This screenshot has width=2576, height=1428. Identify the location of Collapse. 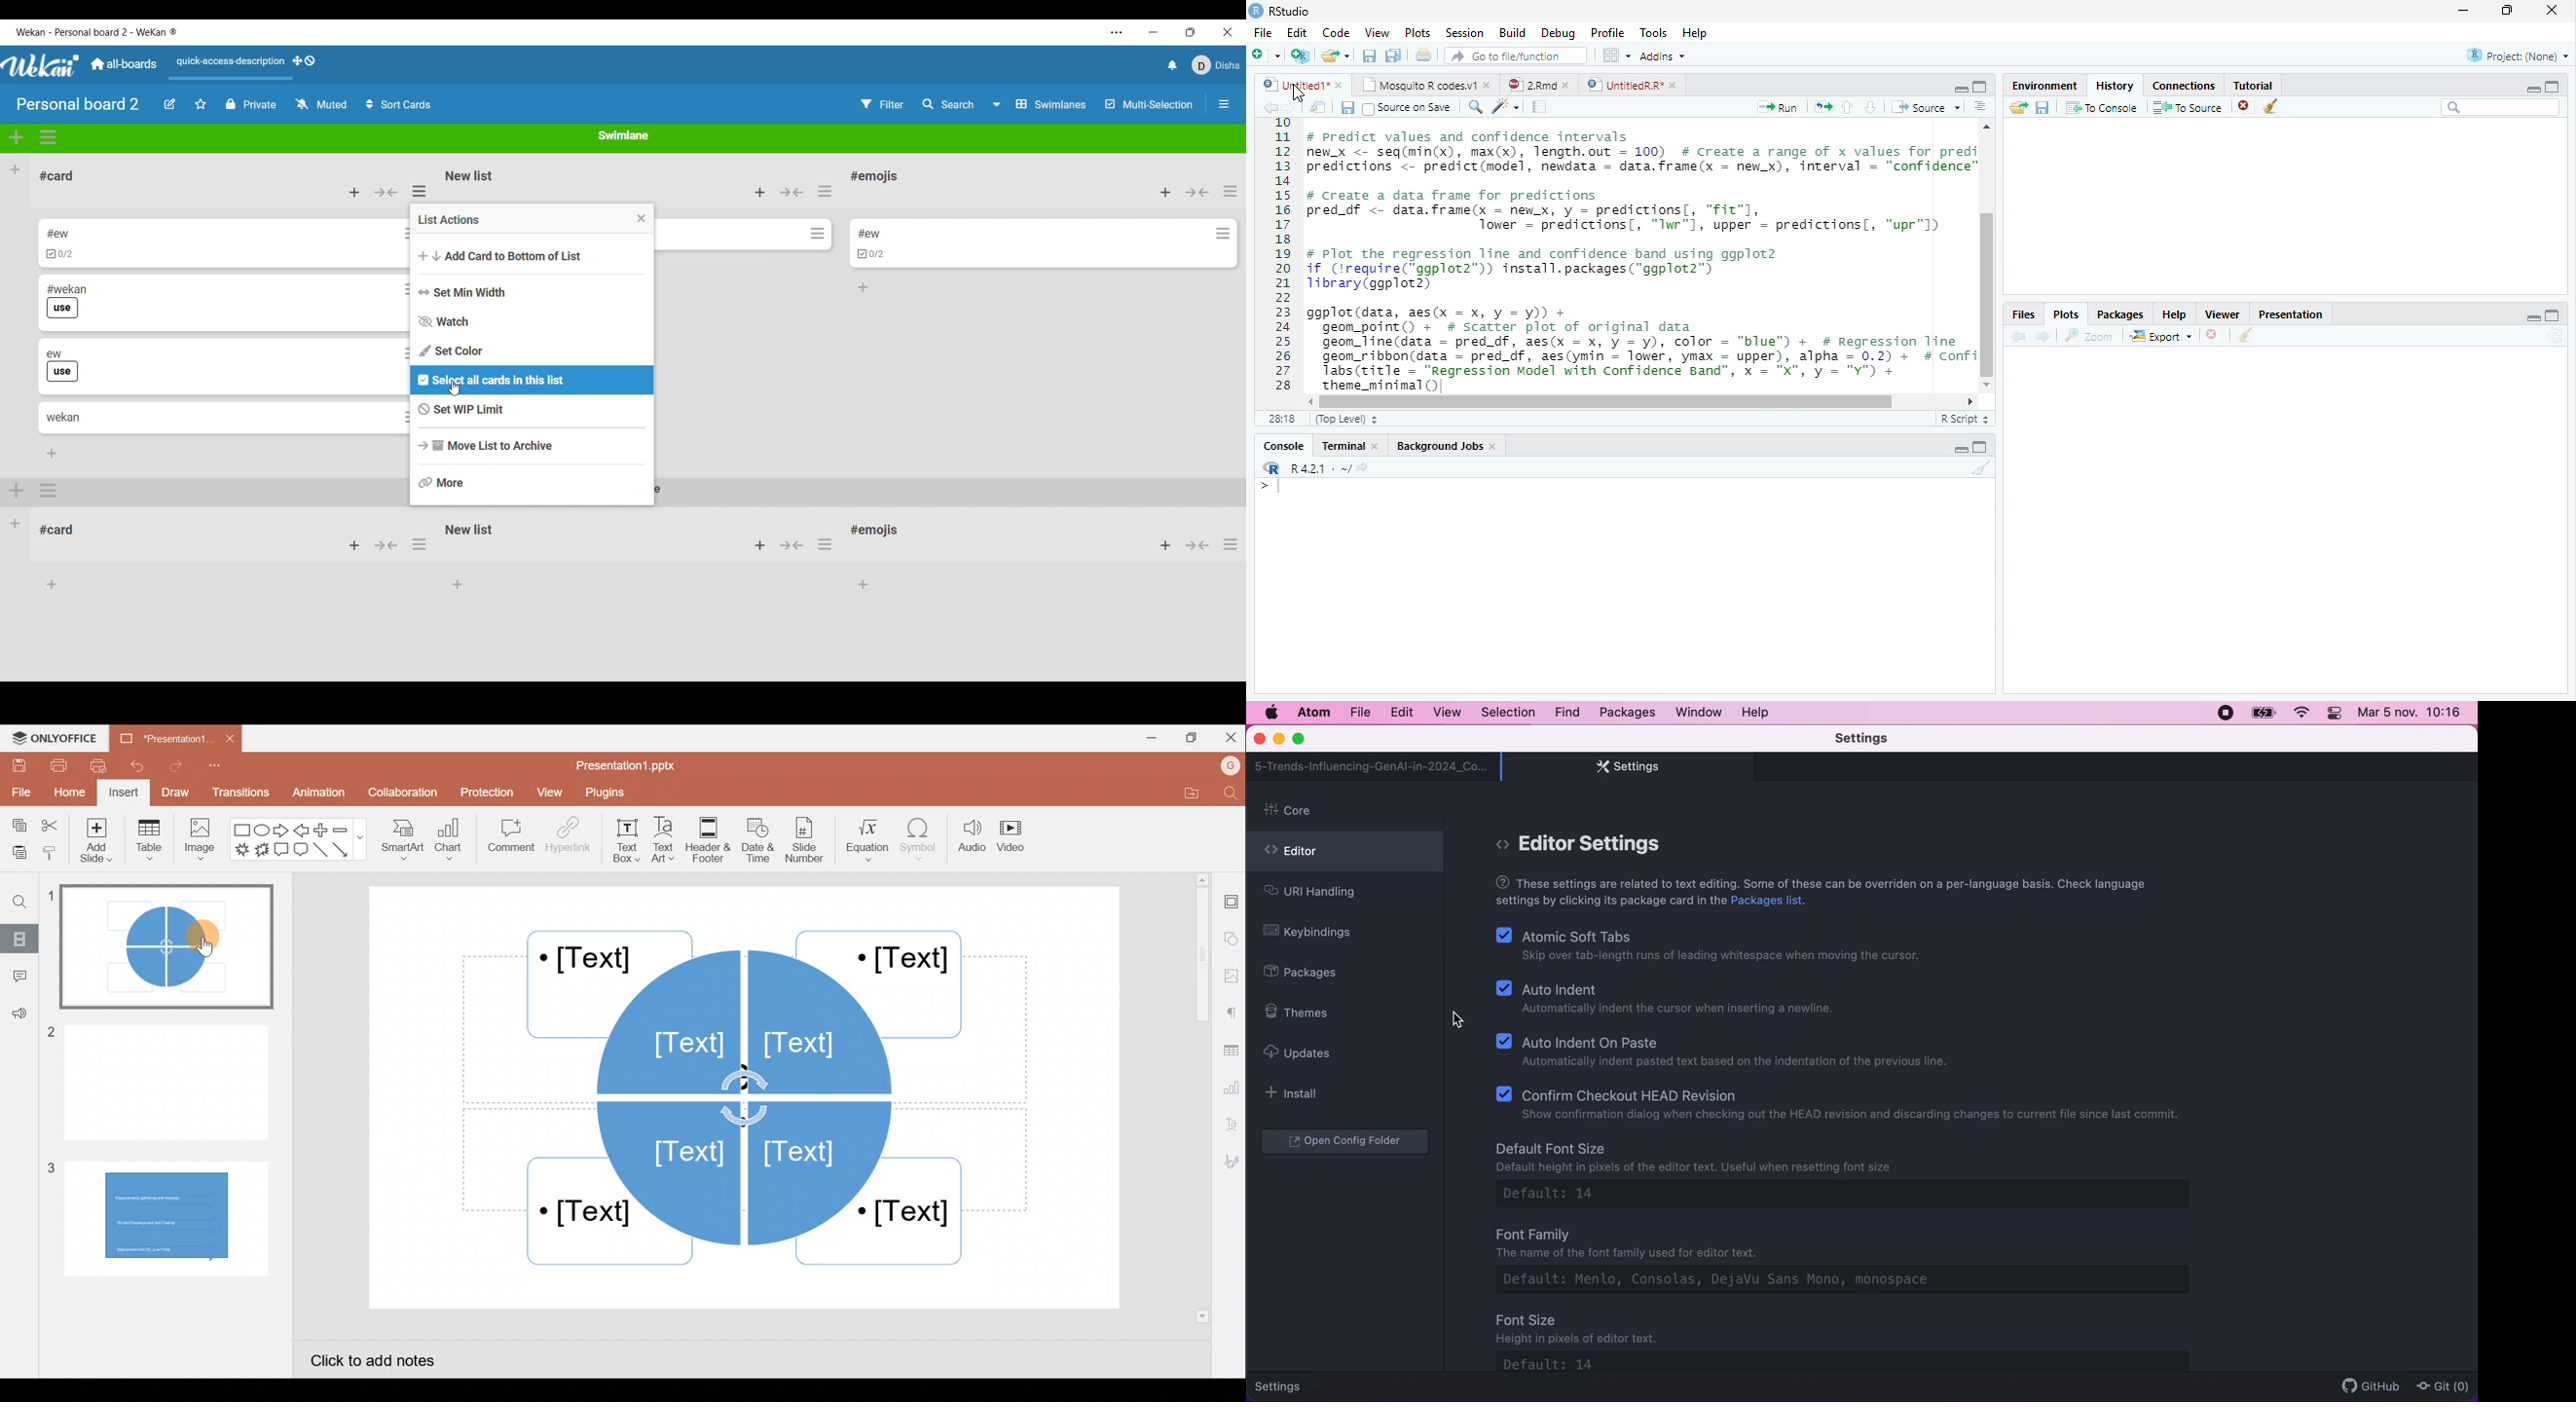
(791, 191).